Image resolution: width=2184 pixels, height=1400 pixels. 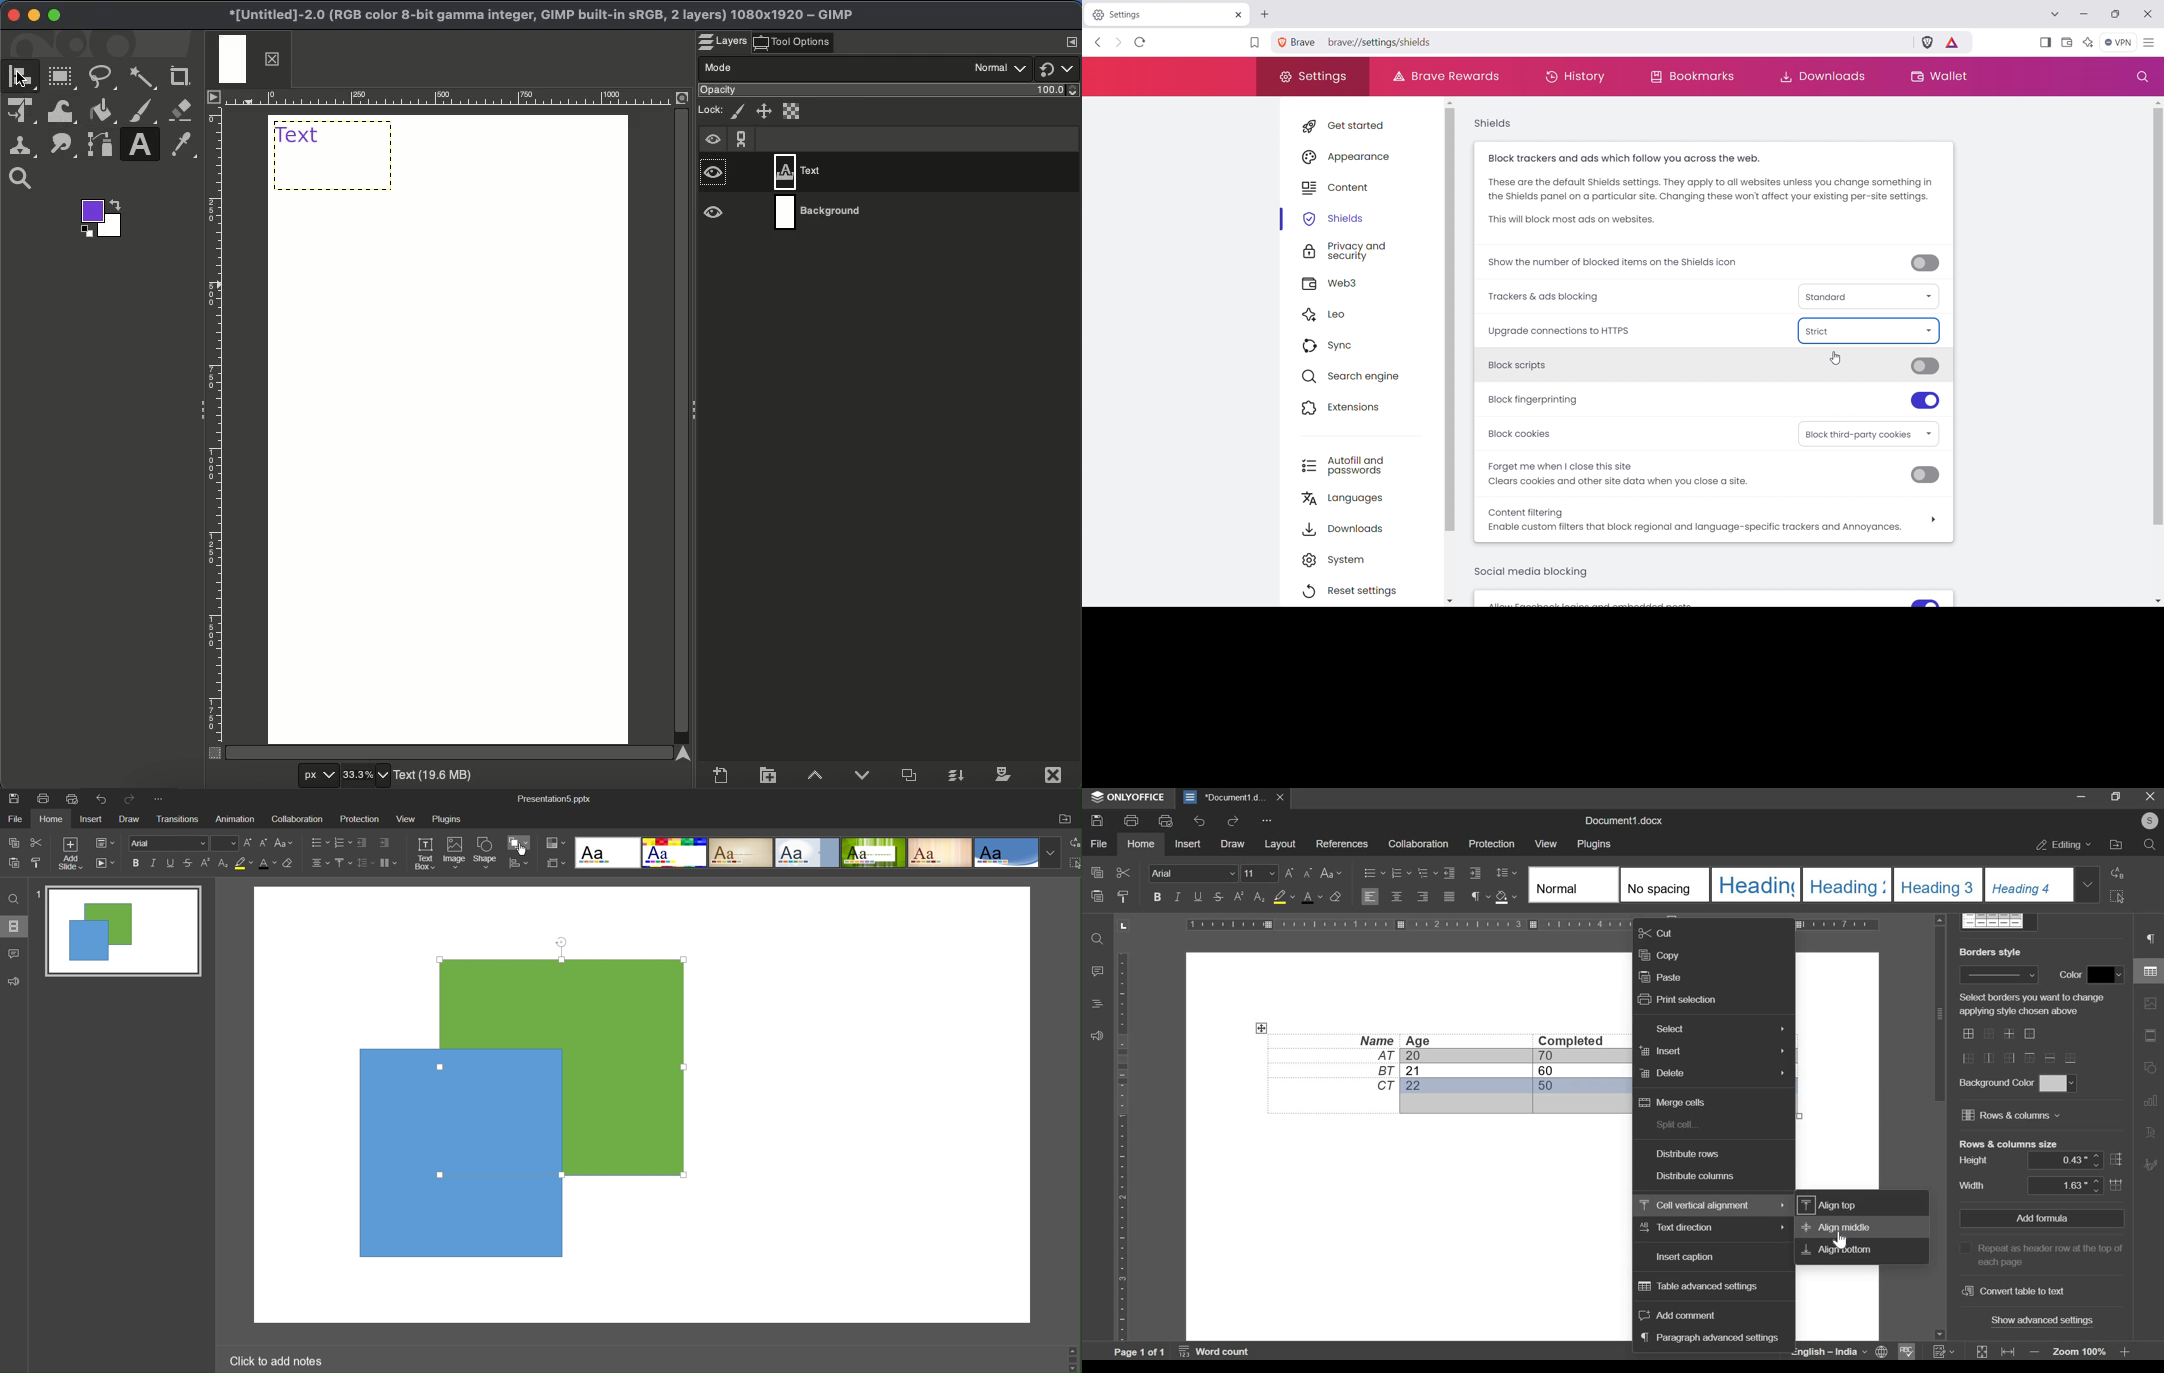 What do you see at coordinates (1367, 250) in the screenshot?
I see `privacy and security` at bounding box center [1367, 250].